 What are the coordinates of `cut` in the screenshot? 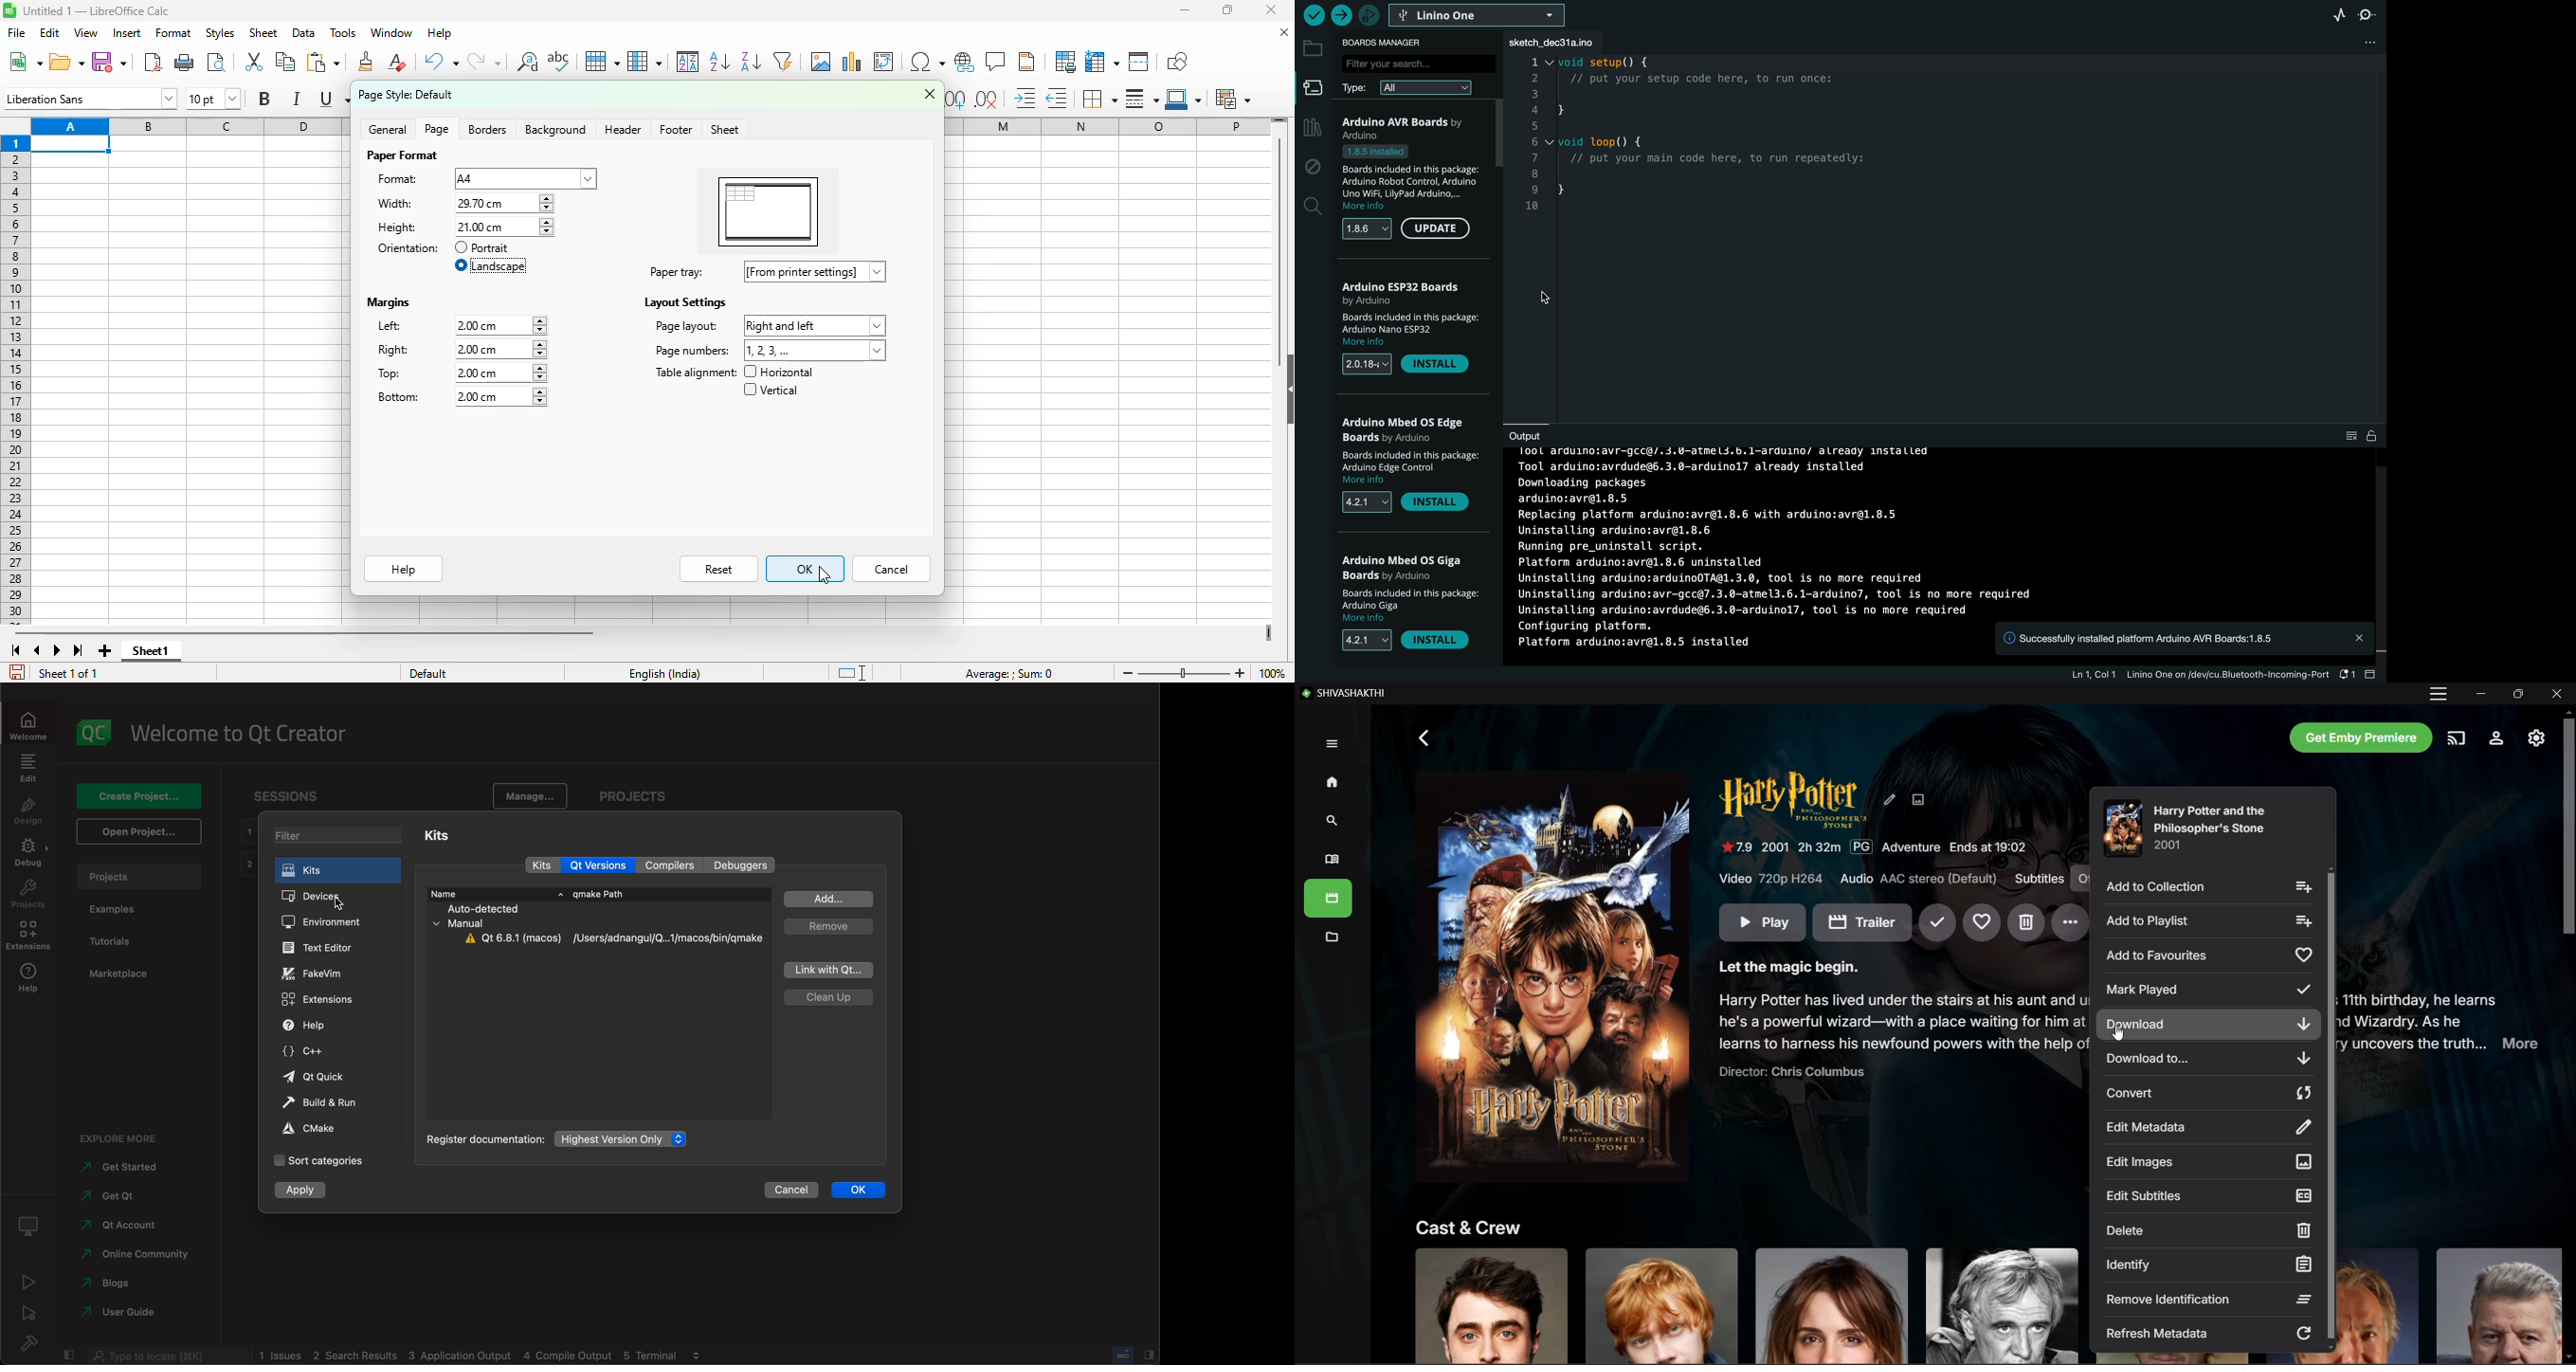 It's located at (254, 61).